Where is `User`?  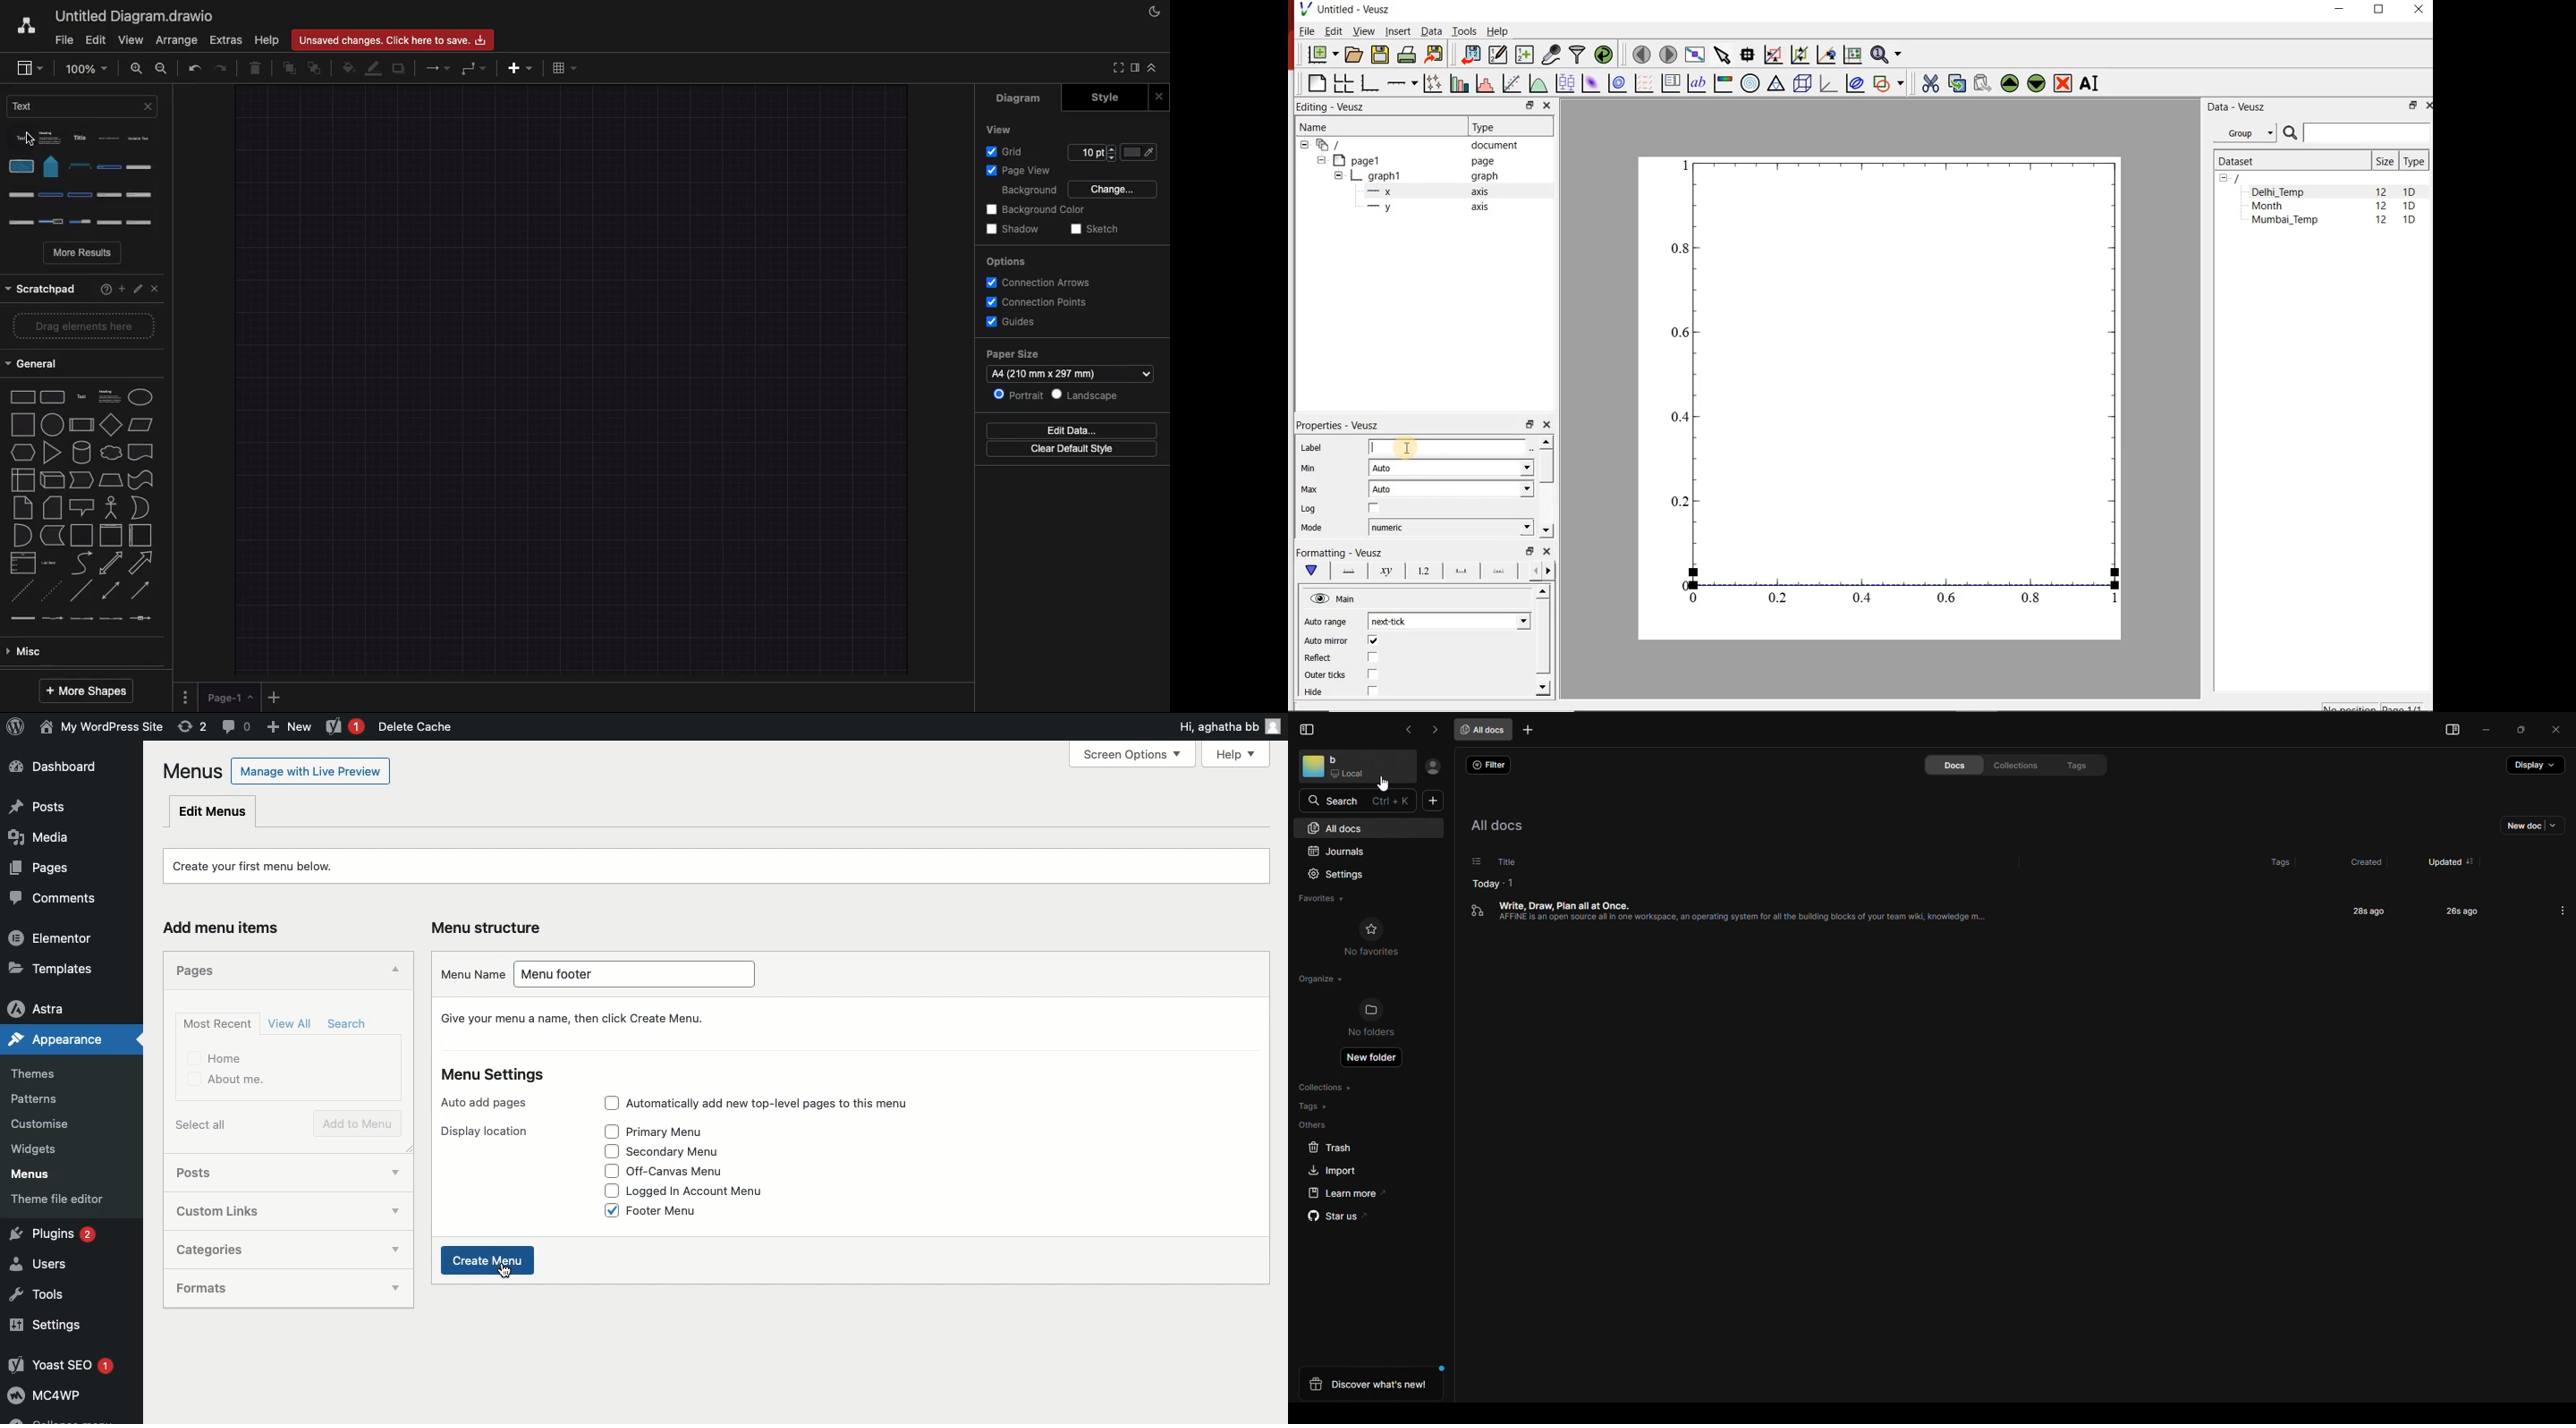
User is located at coordinates (102, 728).